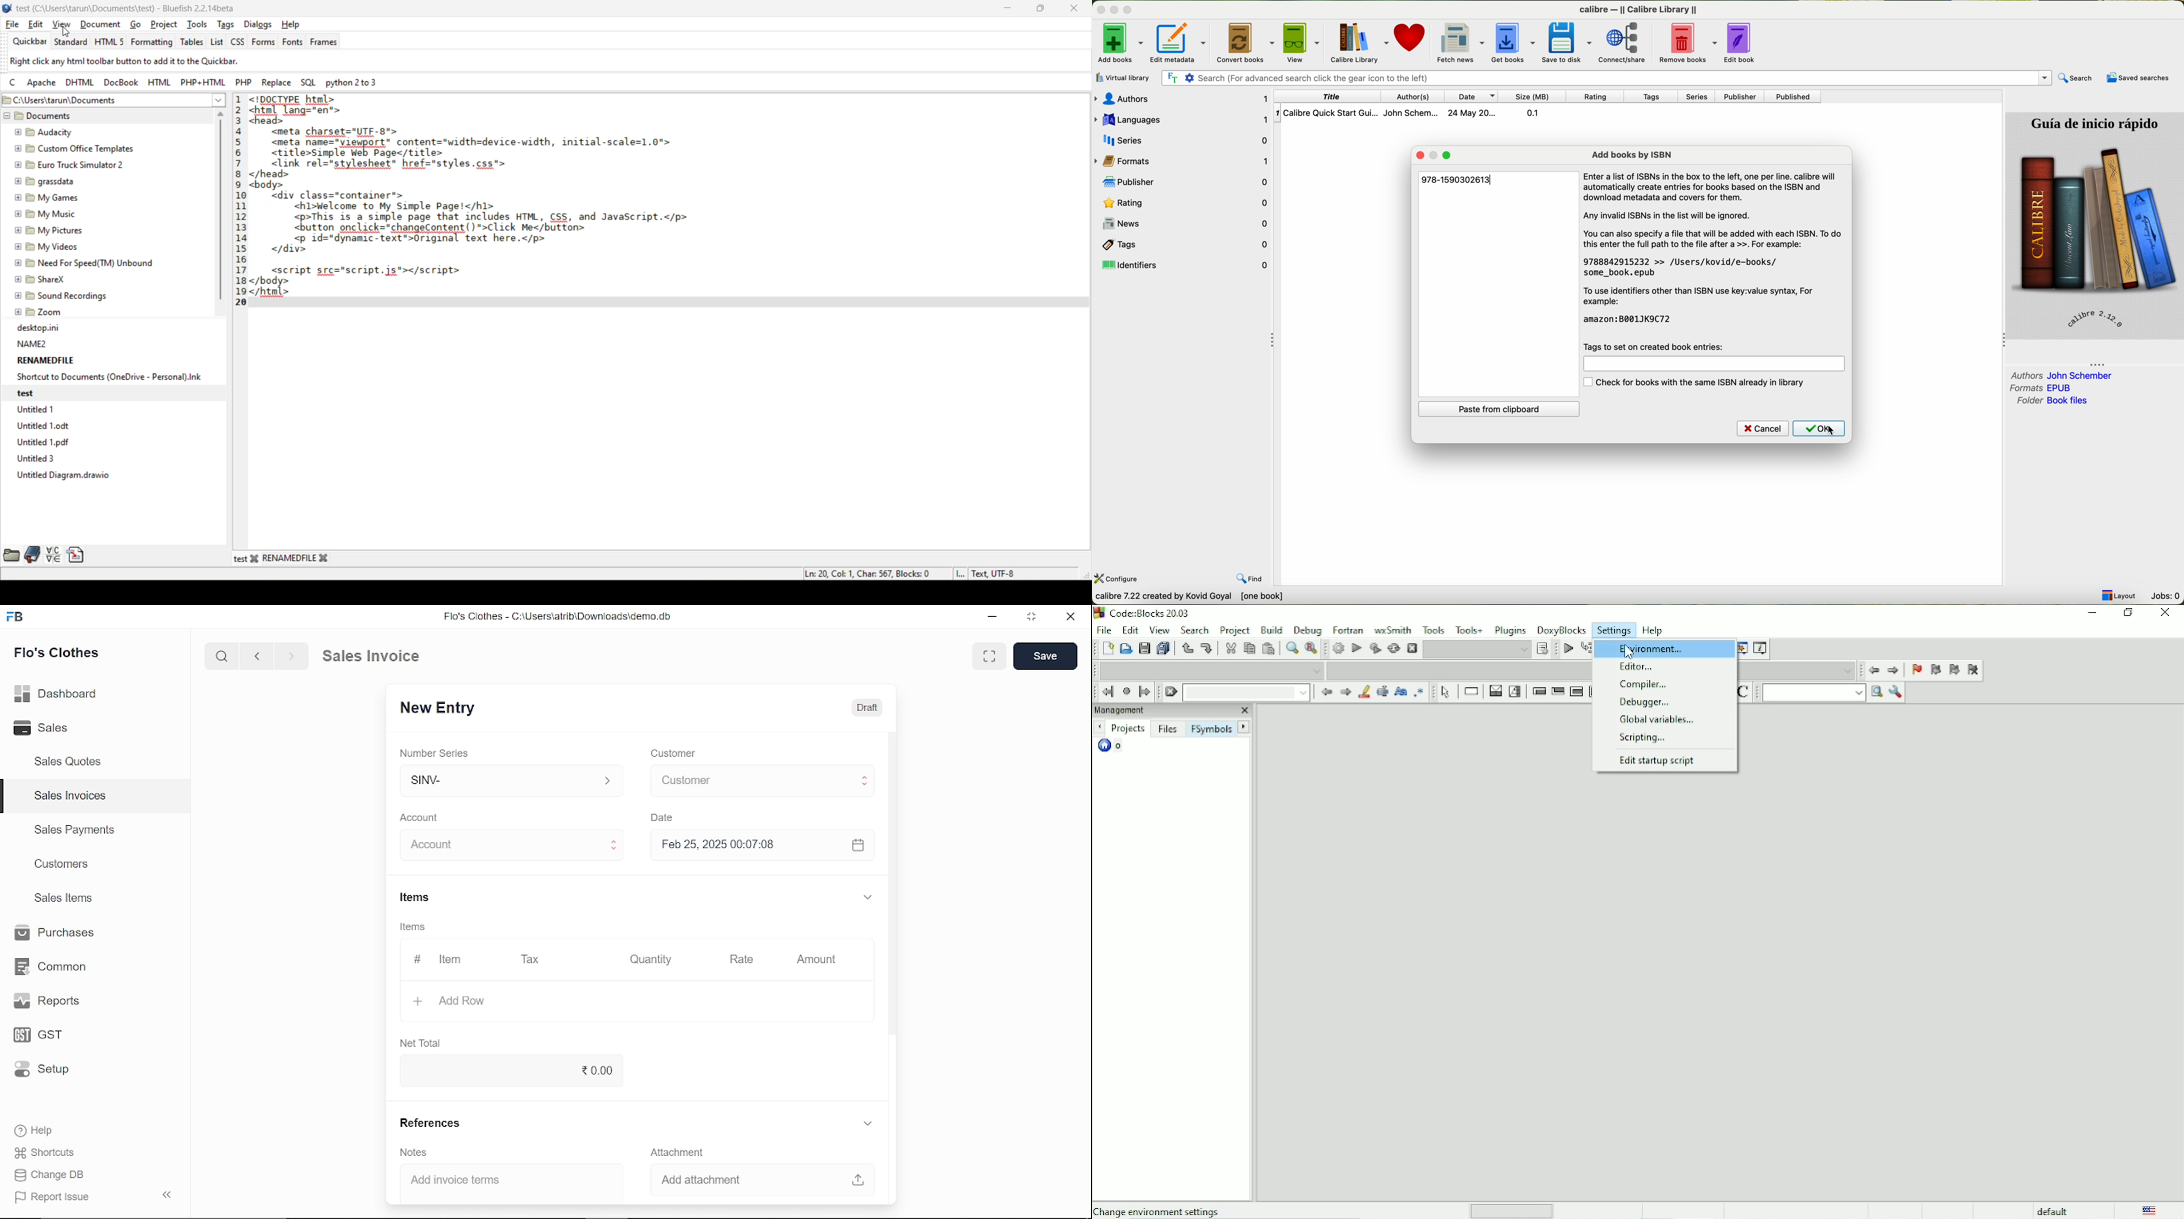 The image size is (2184, 1232). I want to click on news, so click(1189, 223).